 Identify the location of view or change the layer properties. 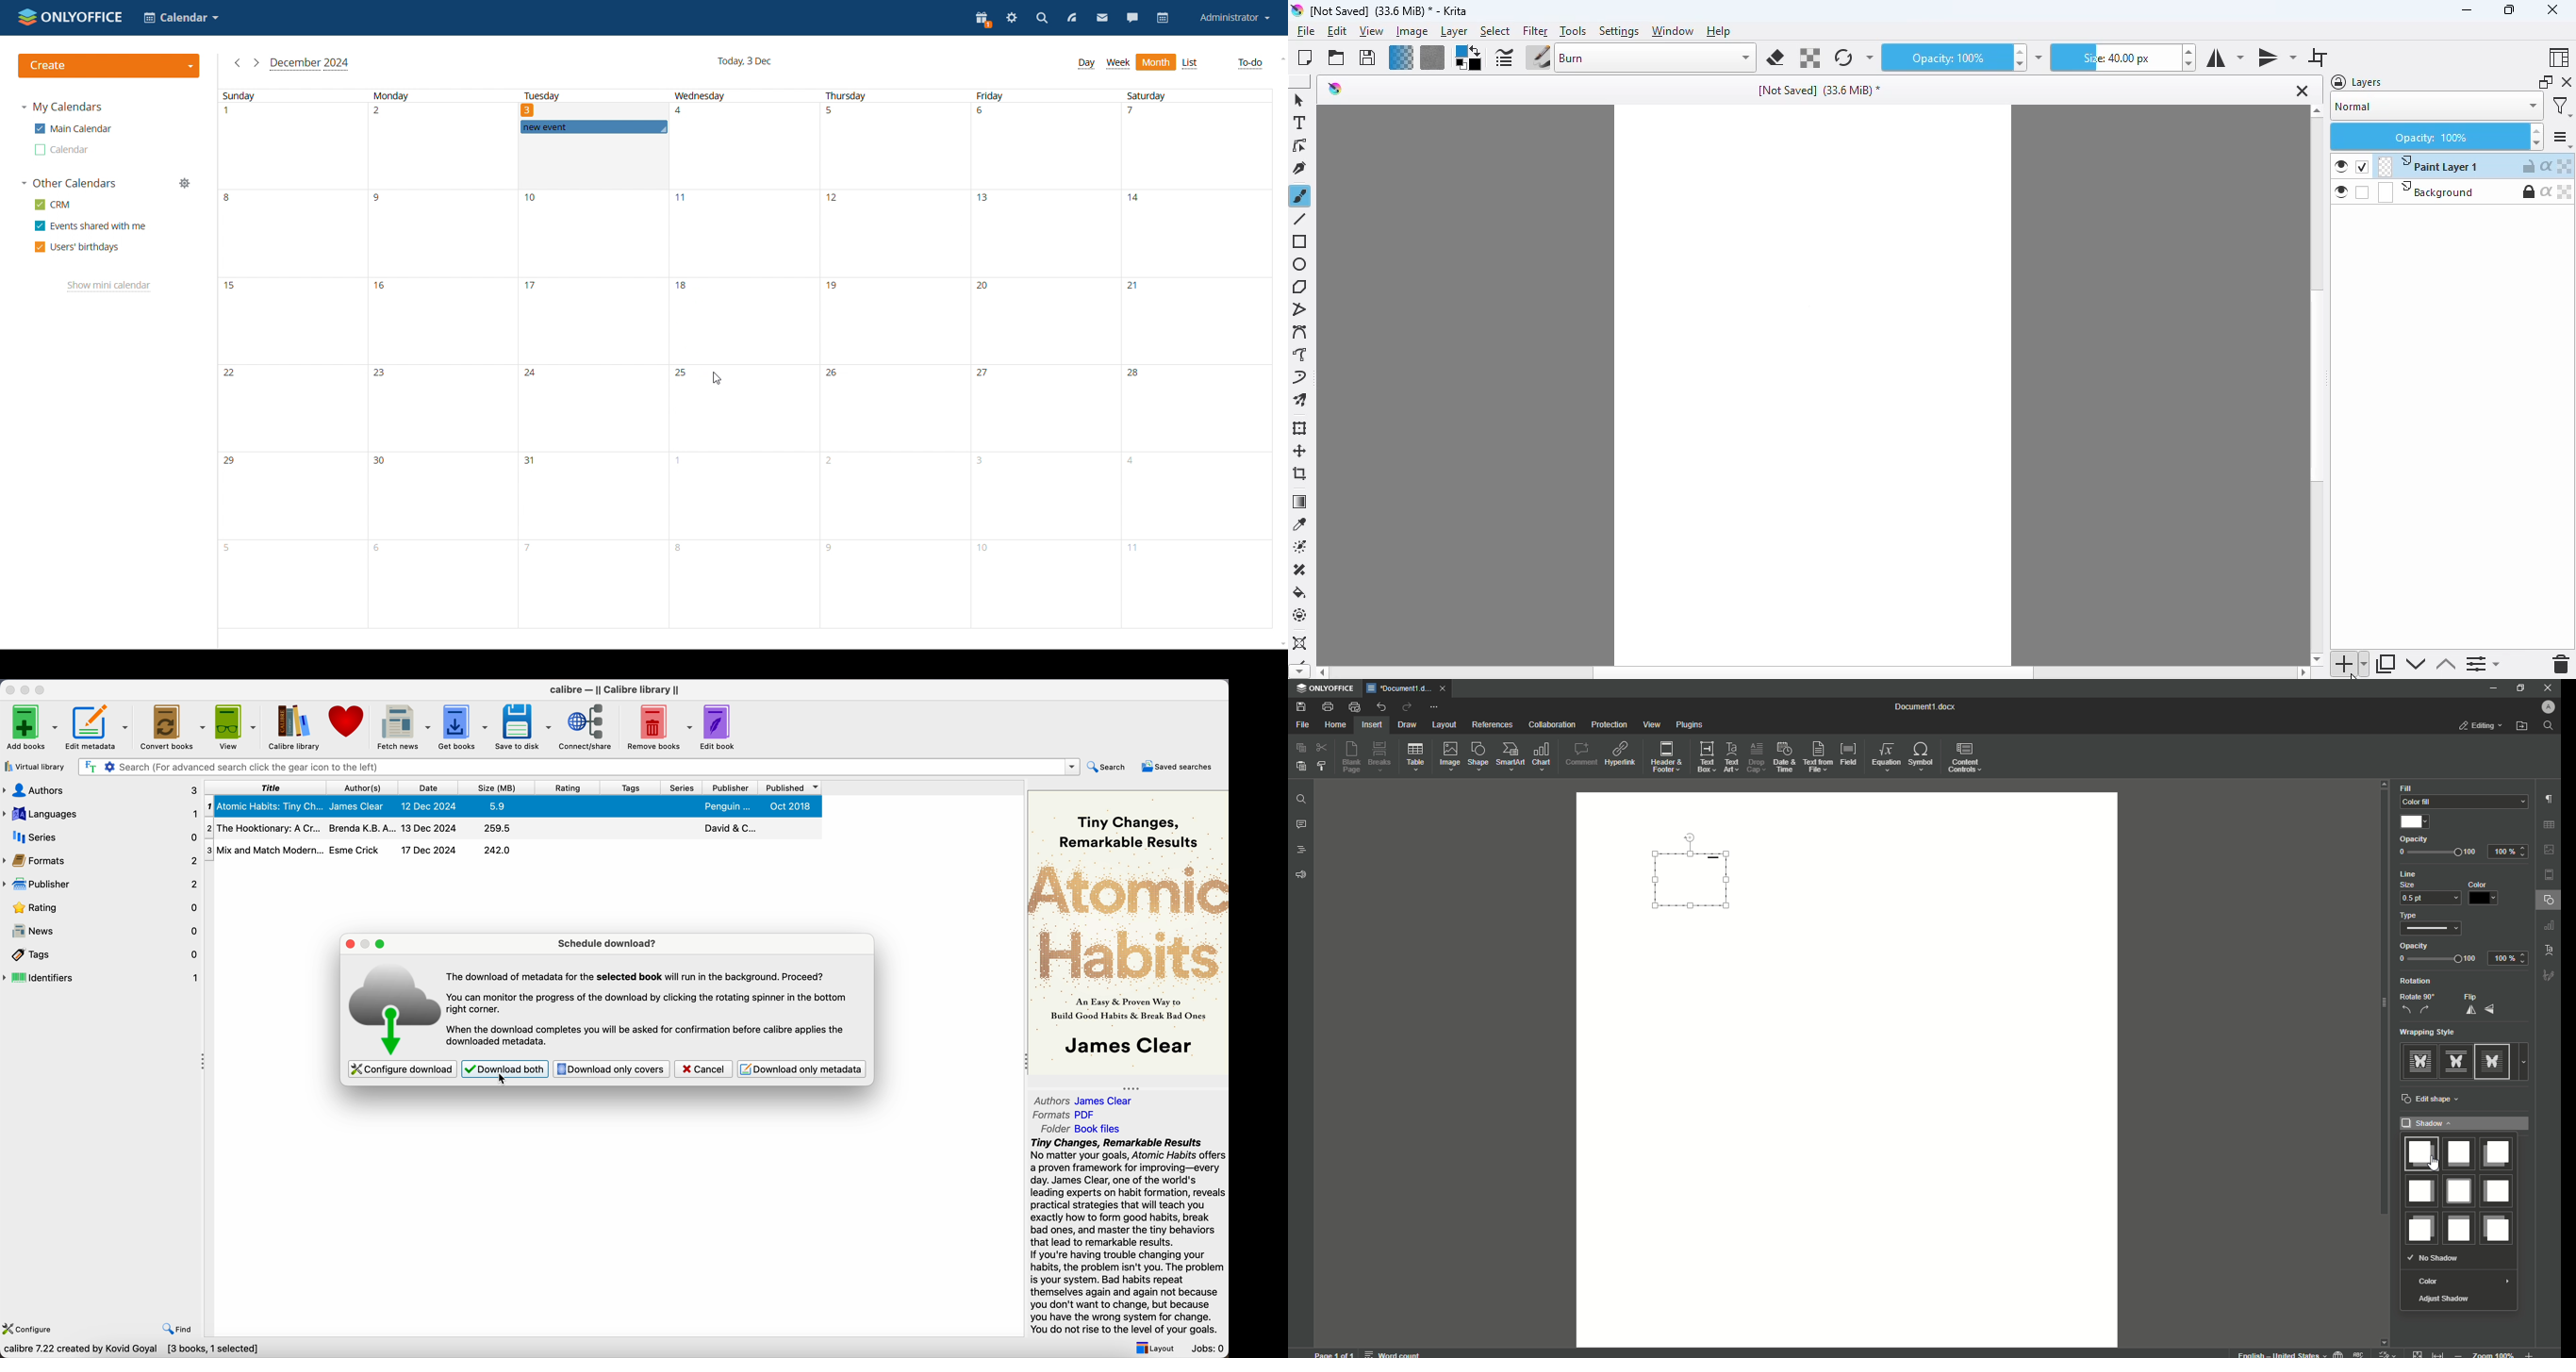
(2484, 665).